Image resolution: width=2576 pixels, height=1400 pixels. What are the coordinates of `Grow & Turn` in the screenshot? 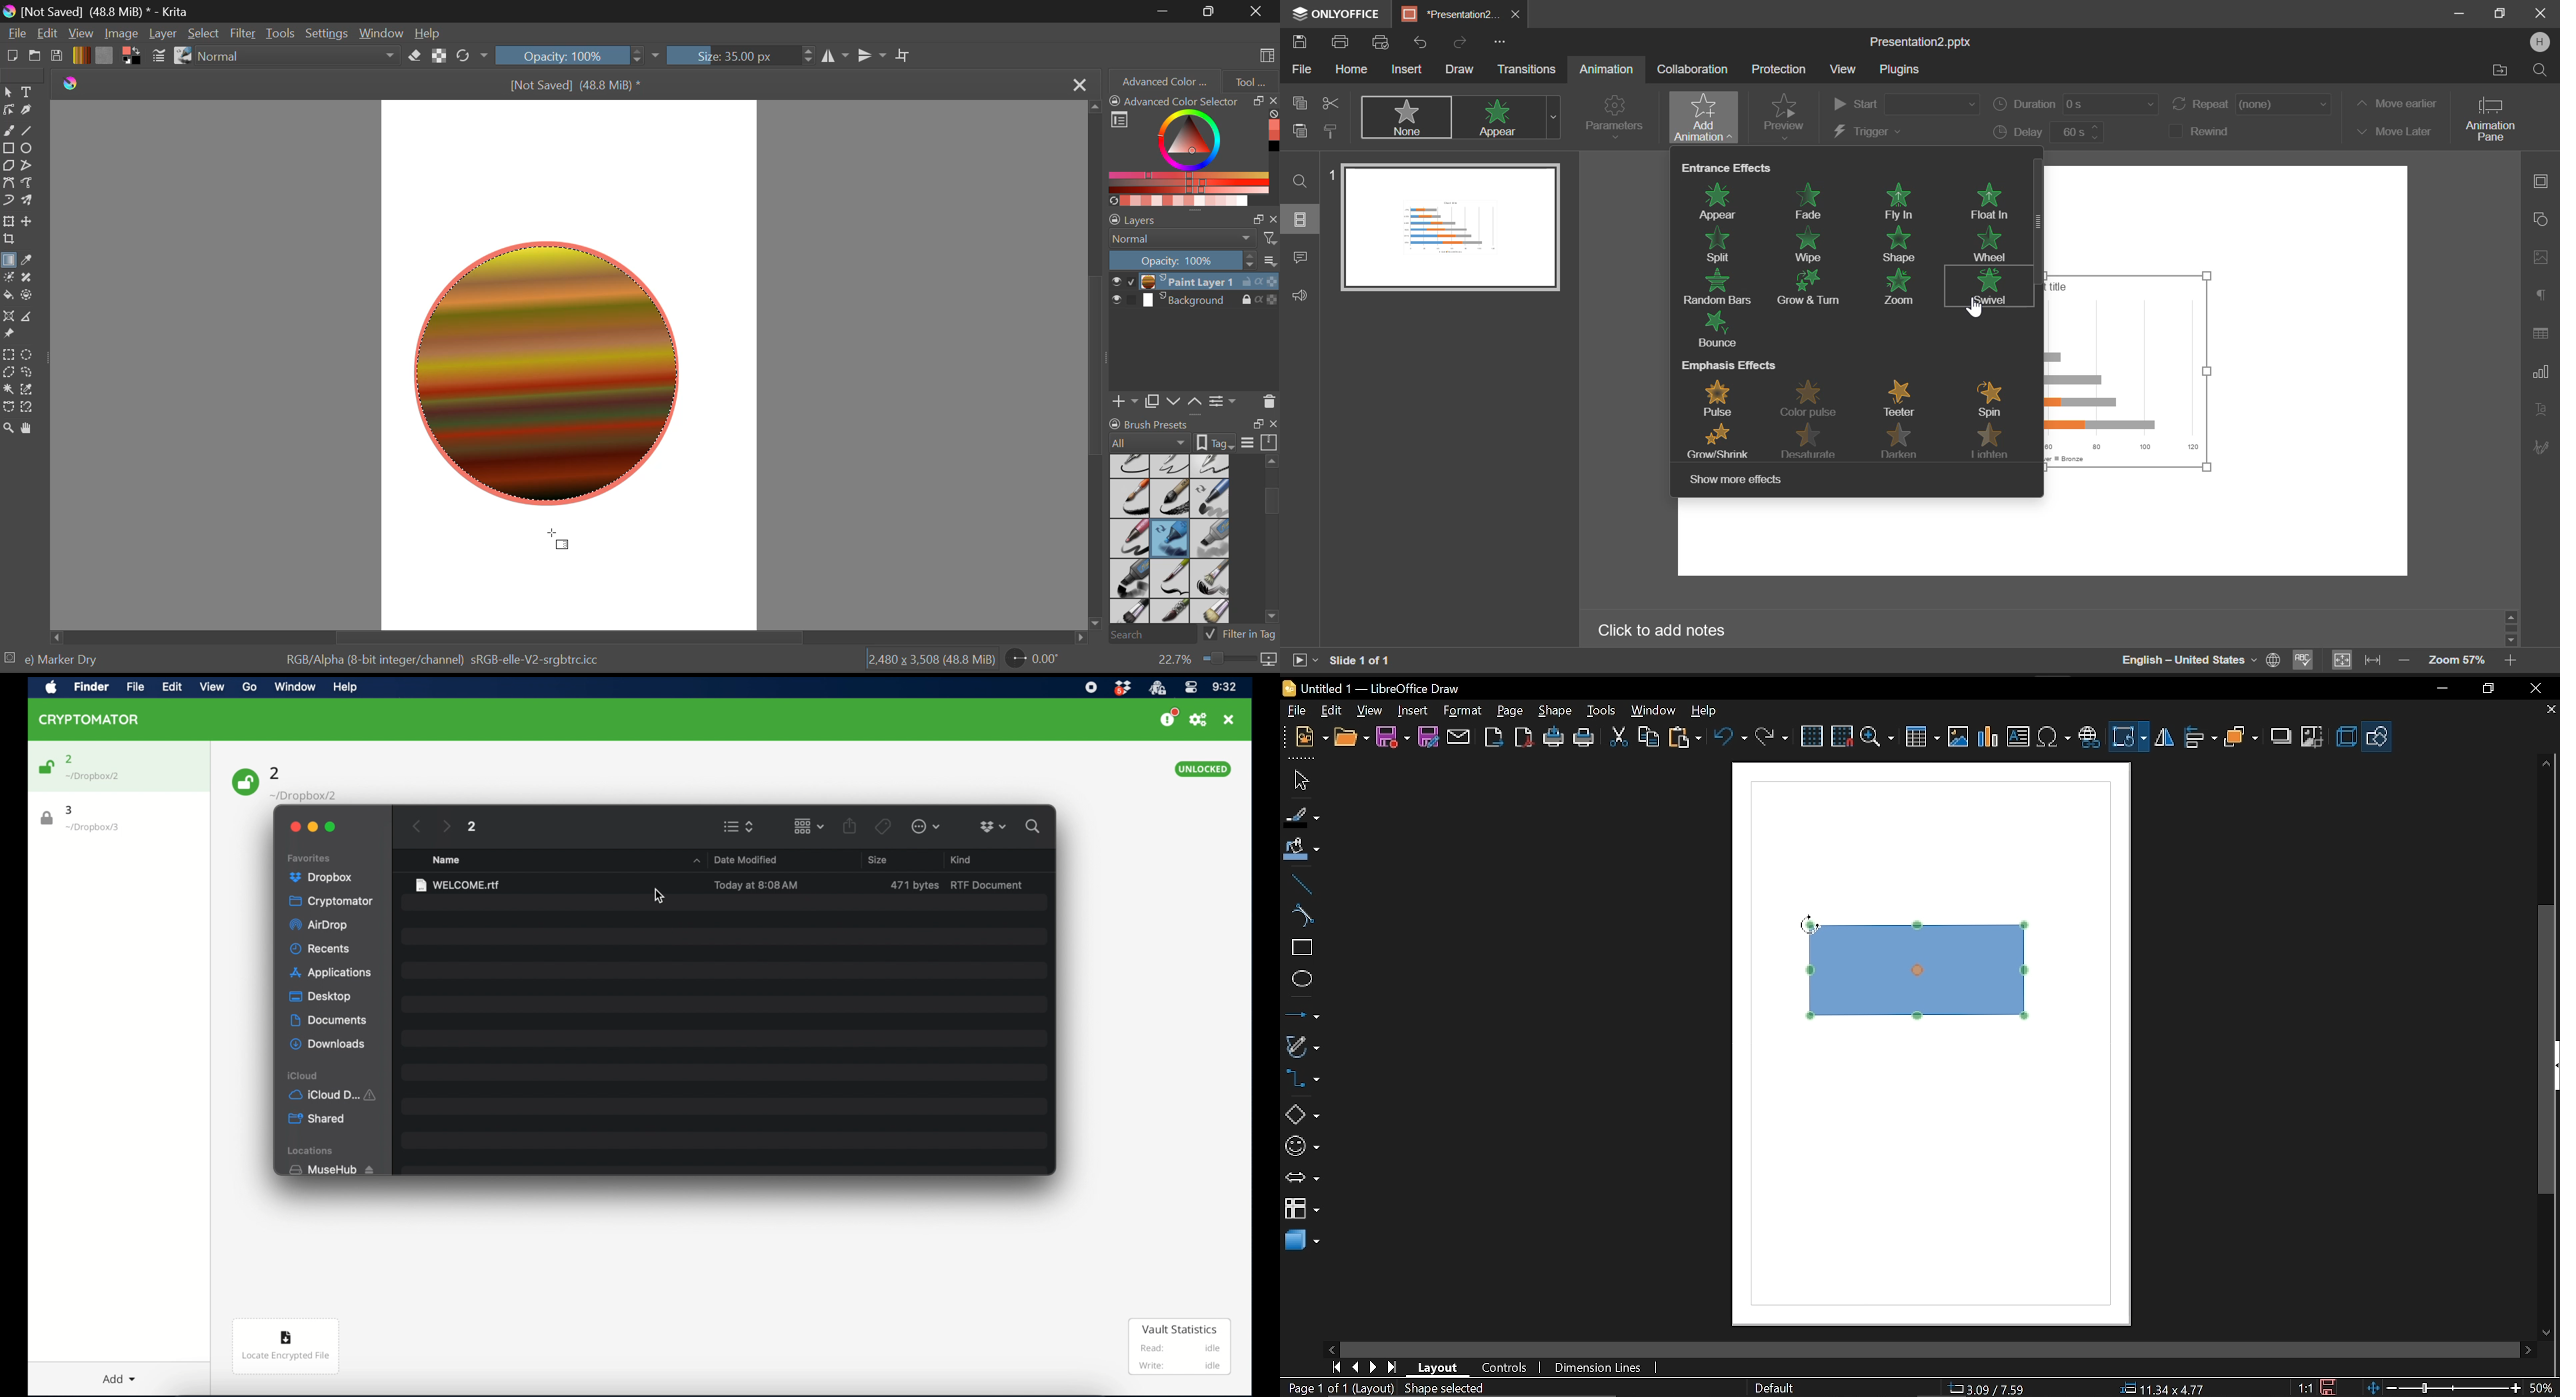 It's located at (1815, 287).